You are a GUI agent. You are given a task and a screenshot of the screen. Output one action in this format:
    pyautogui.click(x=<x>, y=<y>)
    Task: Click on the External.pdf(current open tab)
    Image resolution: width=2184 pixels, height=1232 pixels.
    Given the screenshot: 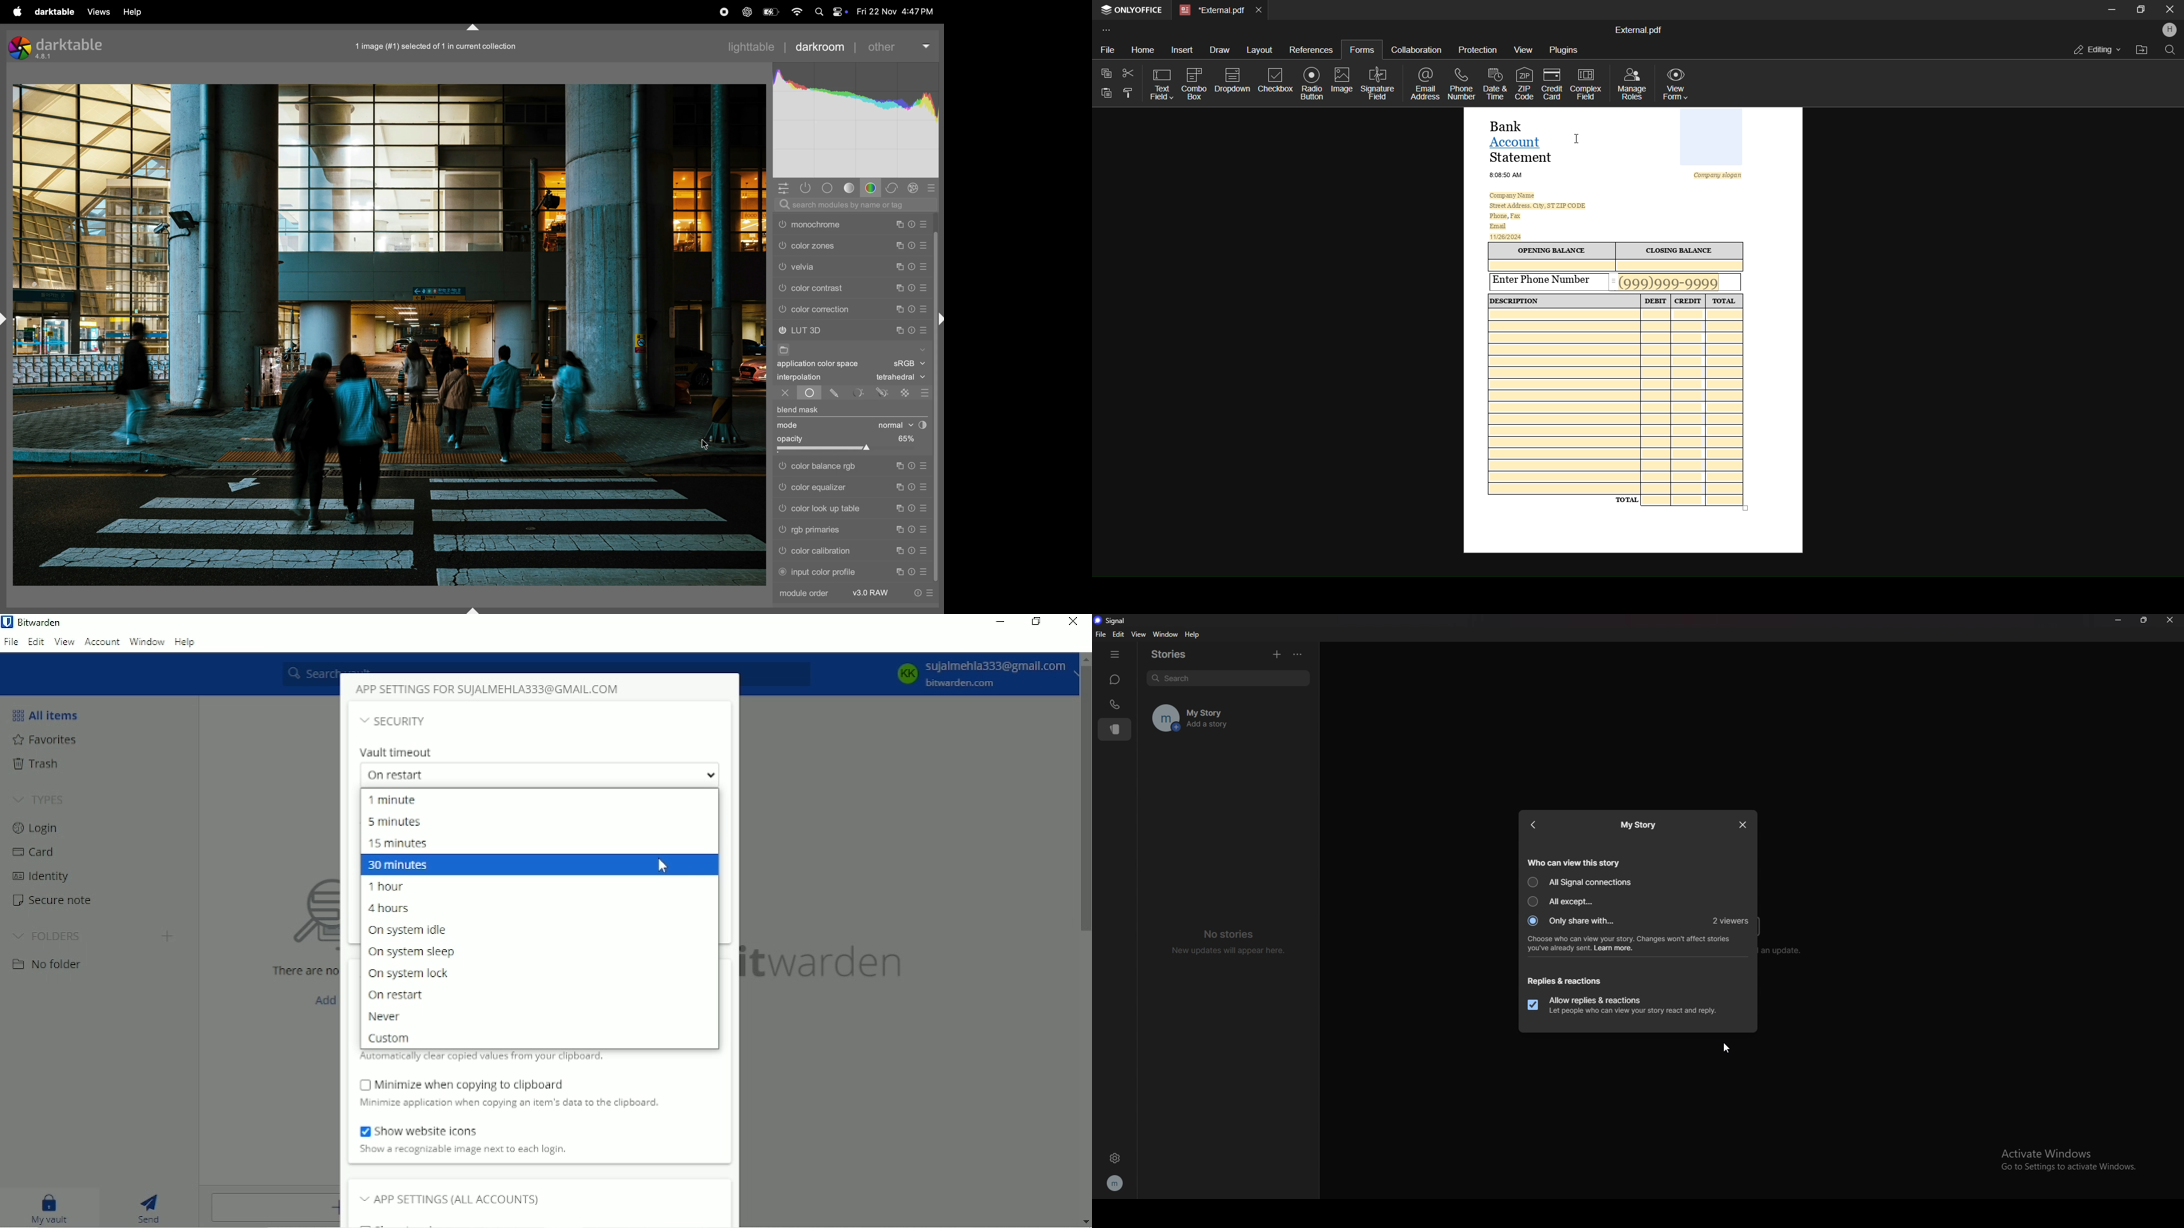 What is the action you would take?
    pyautogui.click(x=1210, y=11)
    